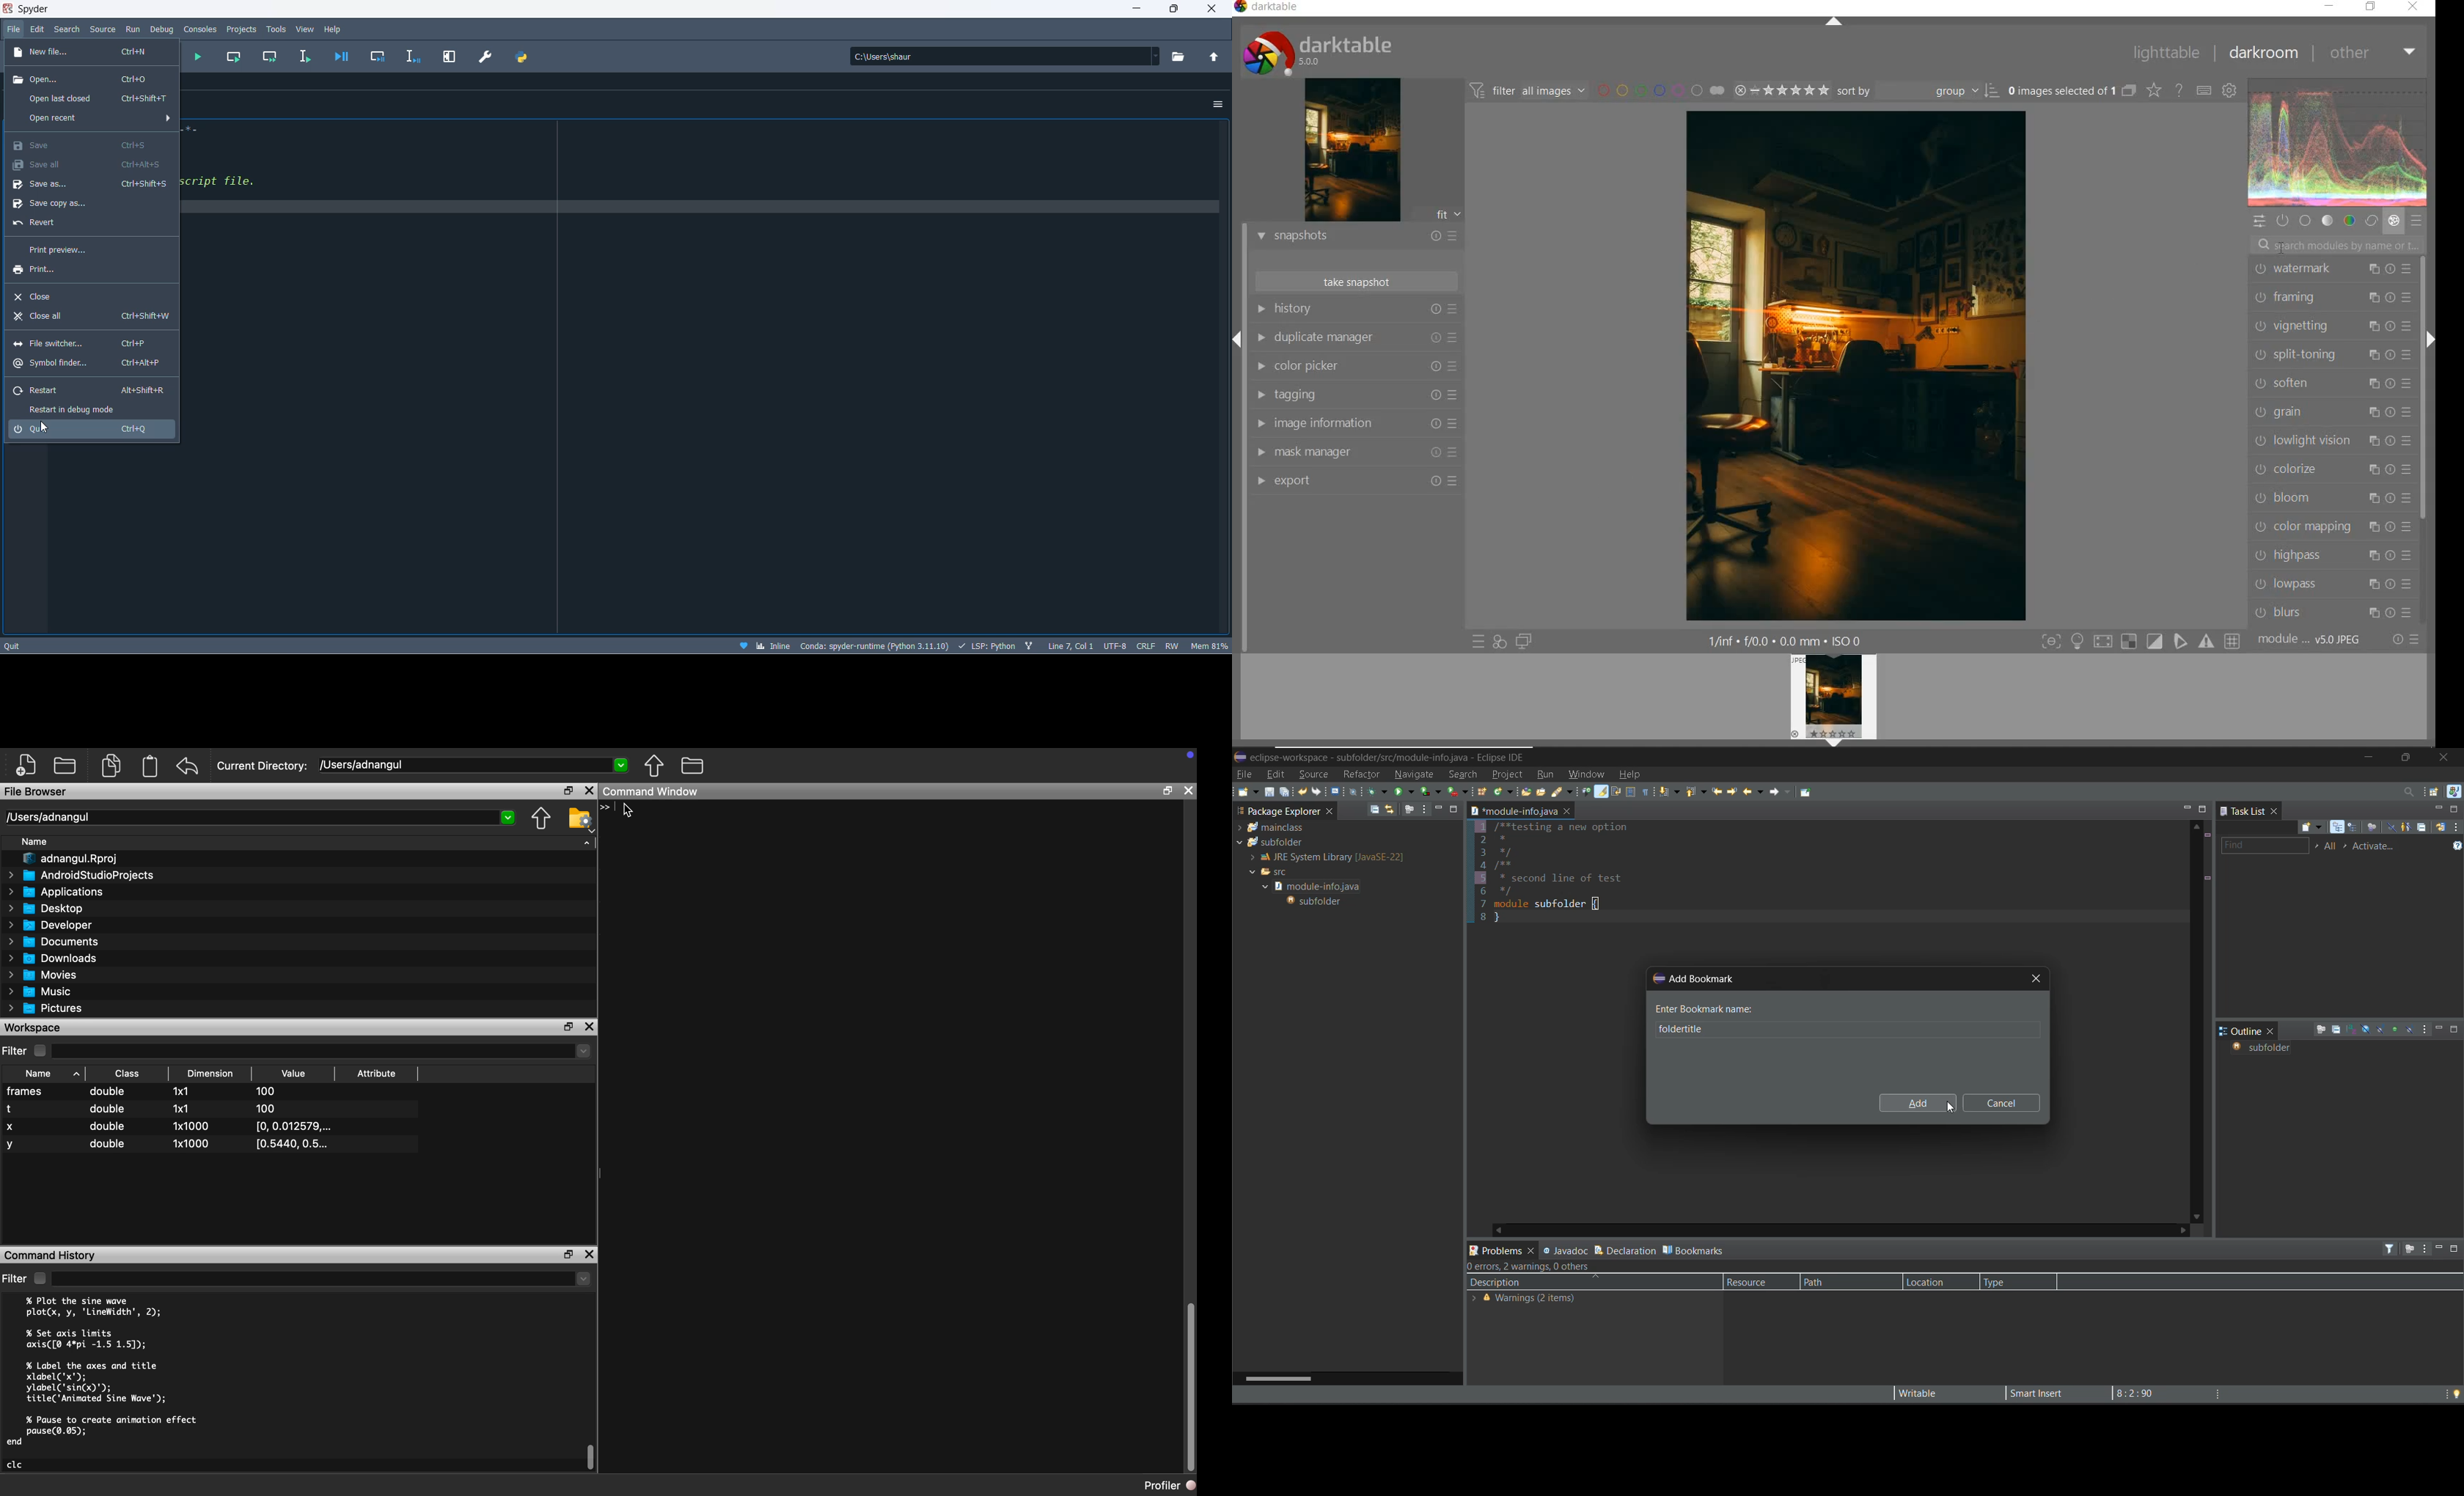 The image size is (2464, 1512). What do you see at coordinates (1336, 792) in the screenshot?
I see `open a terminal` at bounding box center [1336, 792].